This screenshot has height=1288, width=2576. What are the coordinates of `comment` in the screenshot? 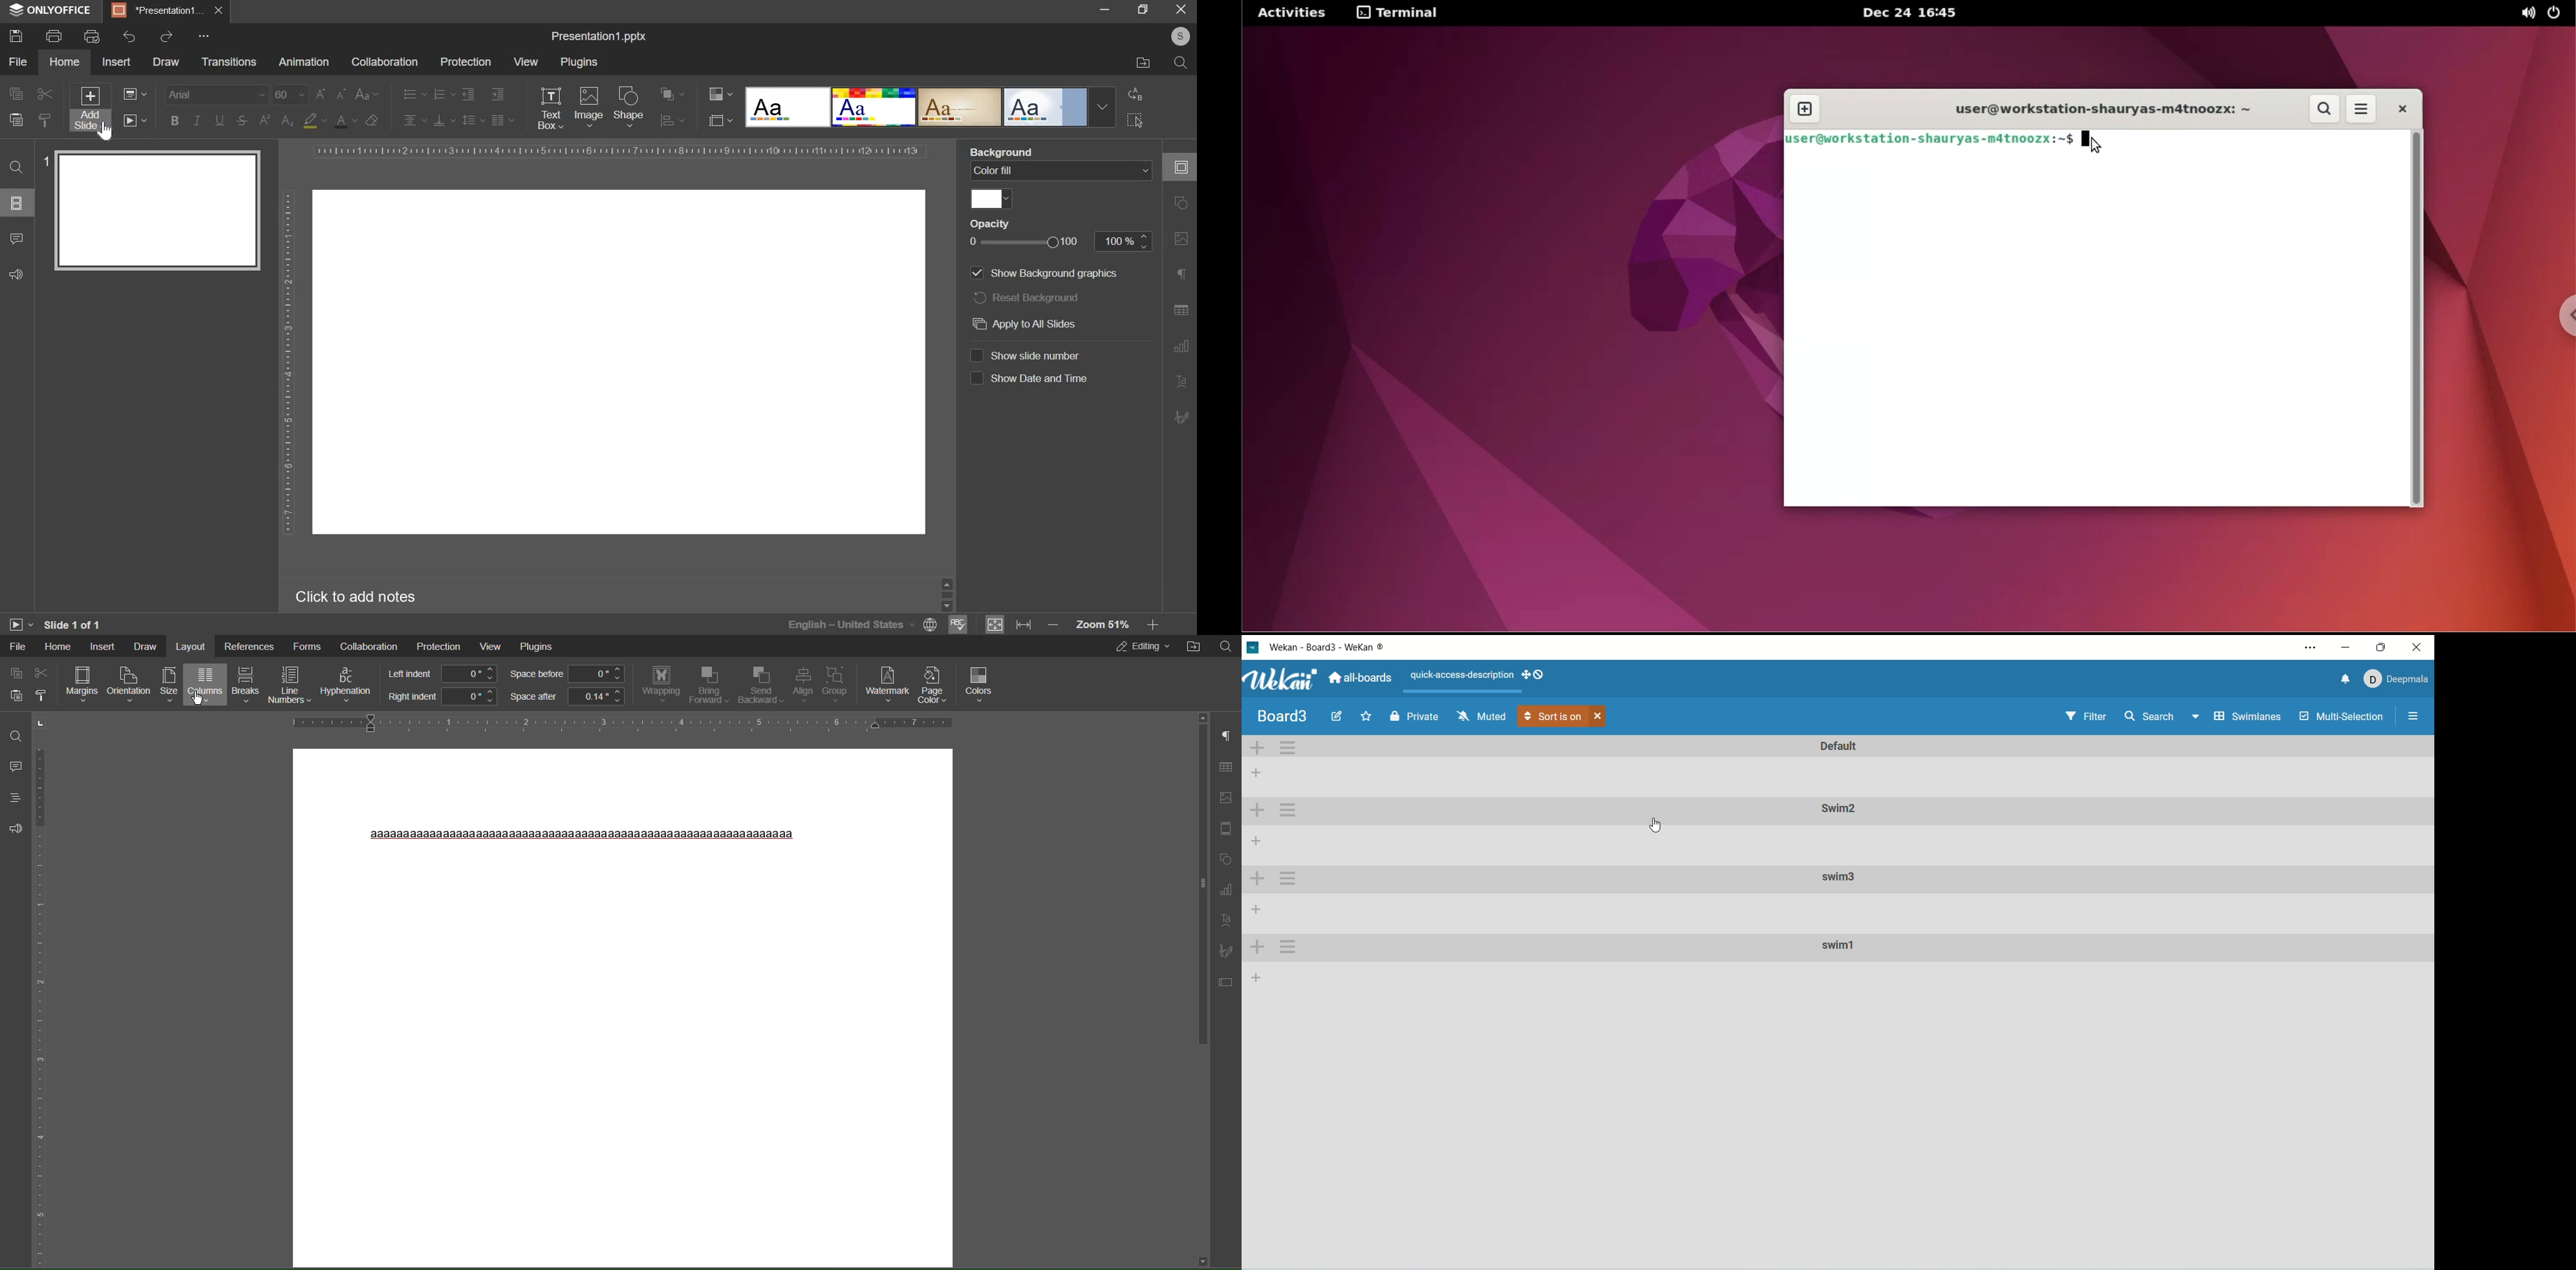 It's located at (16, 237).